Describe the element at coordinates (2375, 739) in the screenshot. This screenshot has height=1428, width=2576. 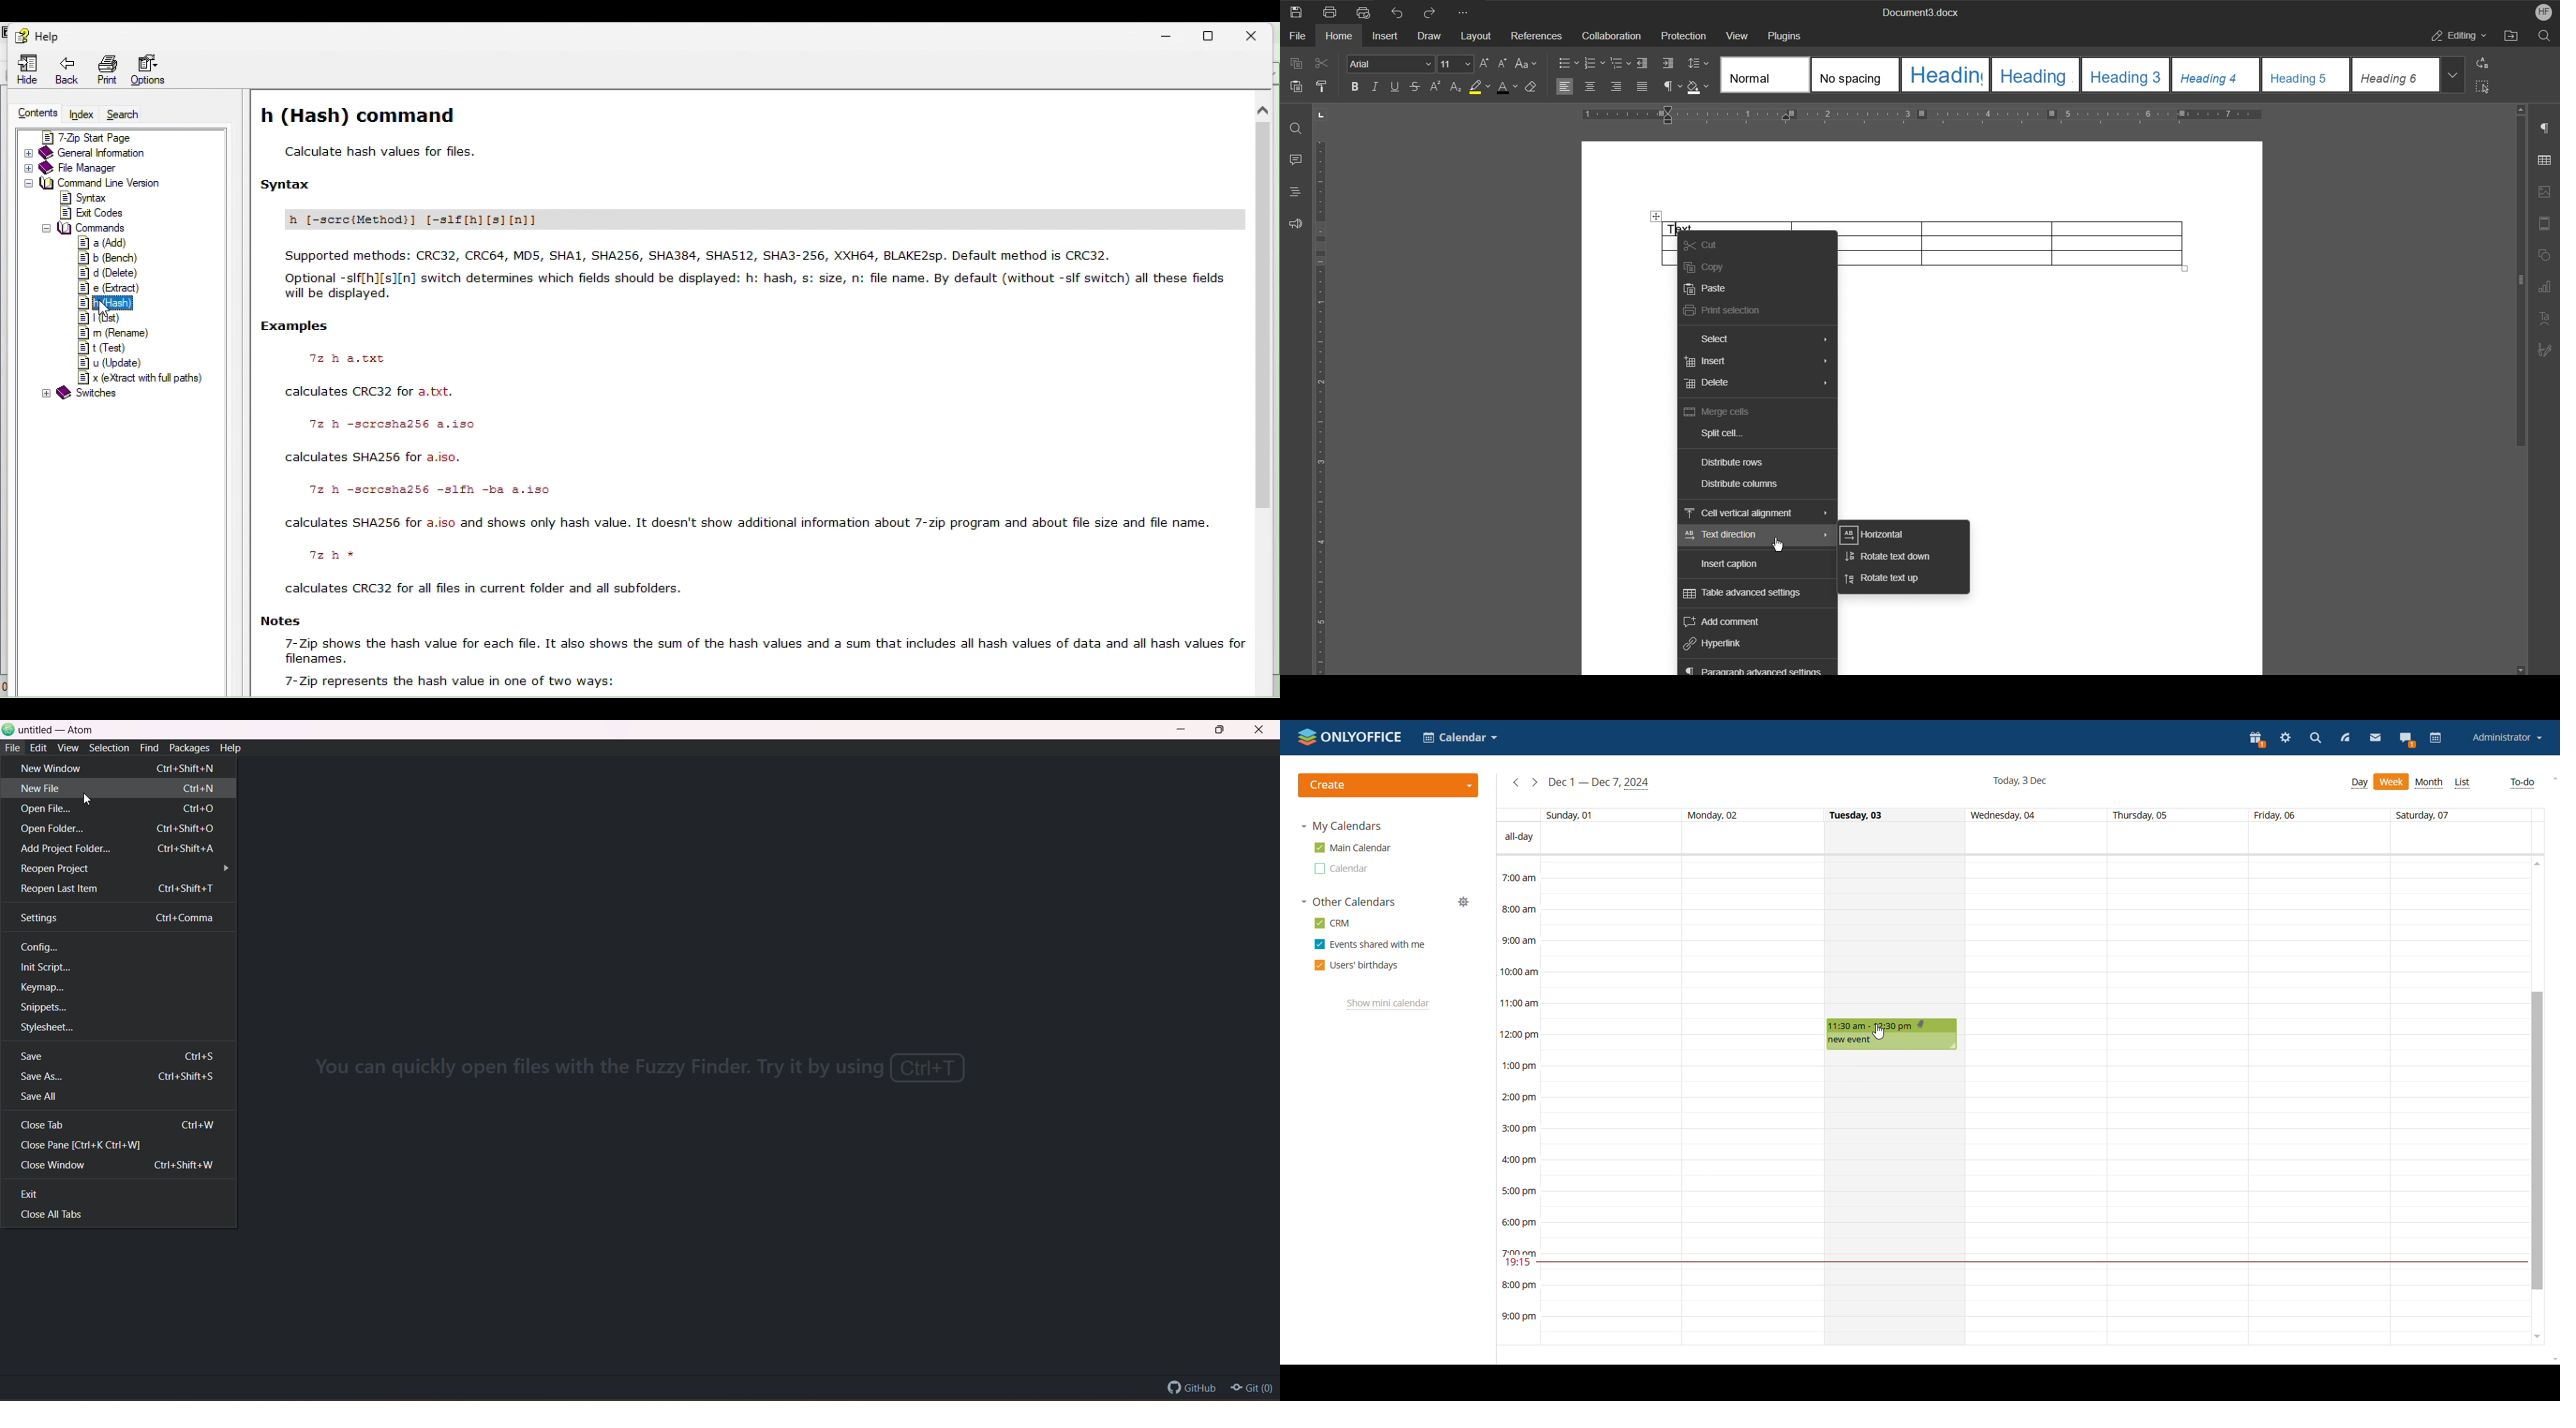
I see `mail` at that location.